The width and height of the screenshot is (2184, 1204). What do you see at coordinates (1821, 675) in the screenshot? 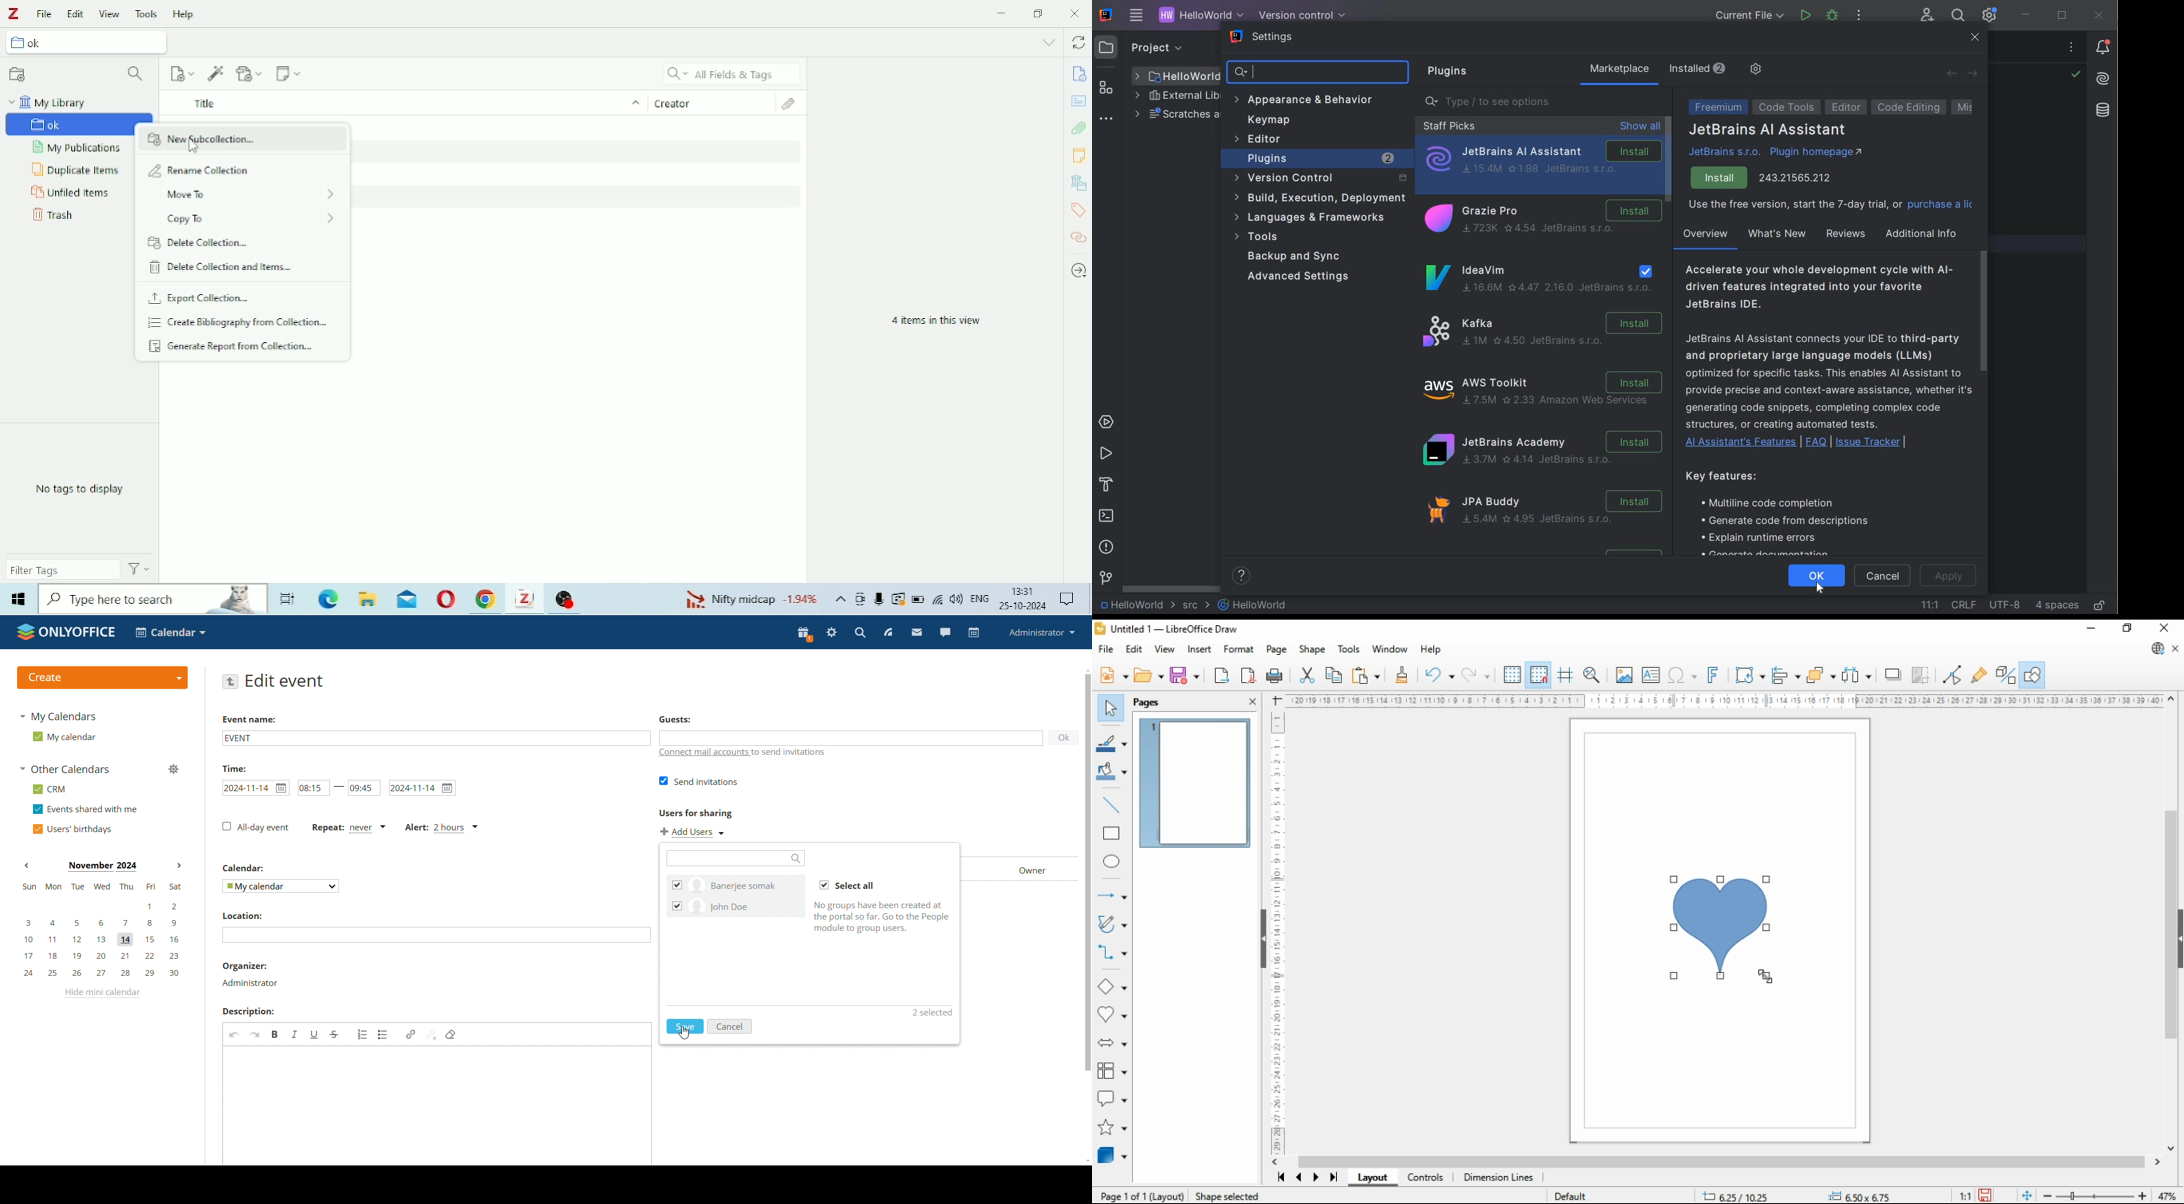
I see `arrange` at bounding box center [1821, 675].